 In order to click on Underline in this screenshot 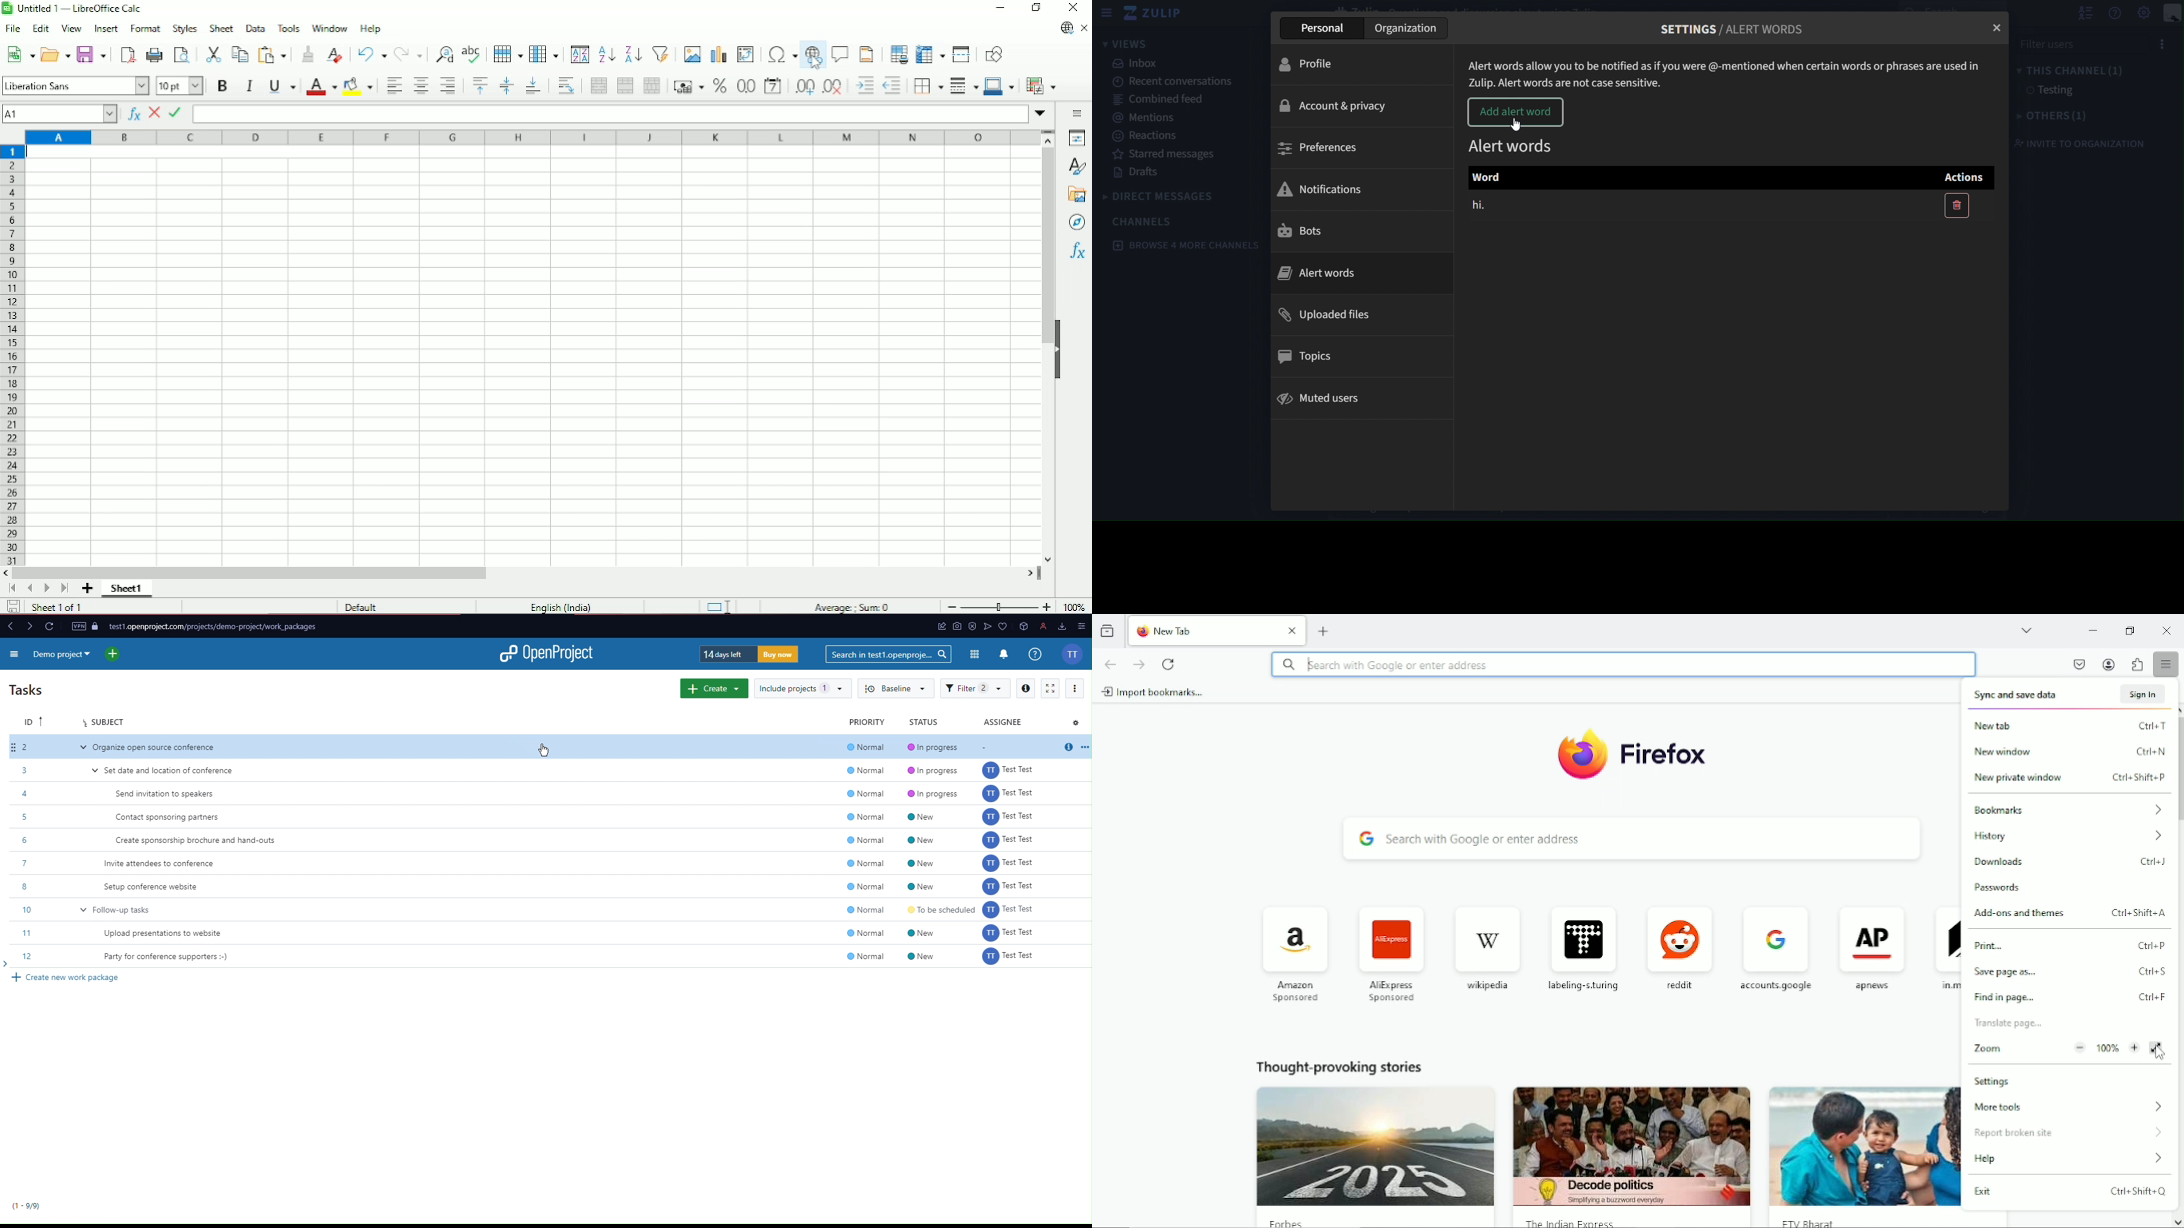, I will do `click(282, 86)`.